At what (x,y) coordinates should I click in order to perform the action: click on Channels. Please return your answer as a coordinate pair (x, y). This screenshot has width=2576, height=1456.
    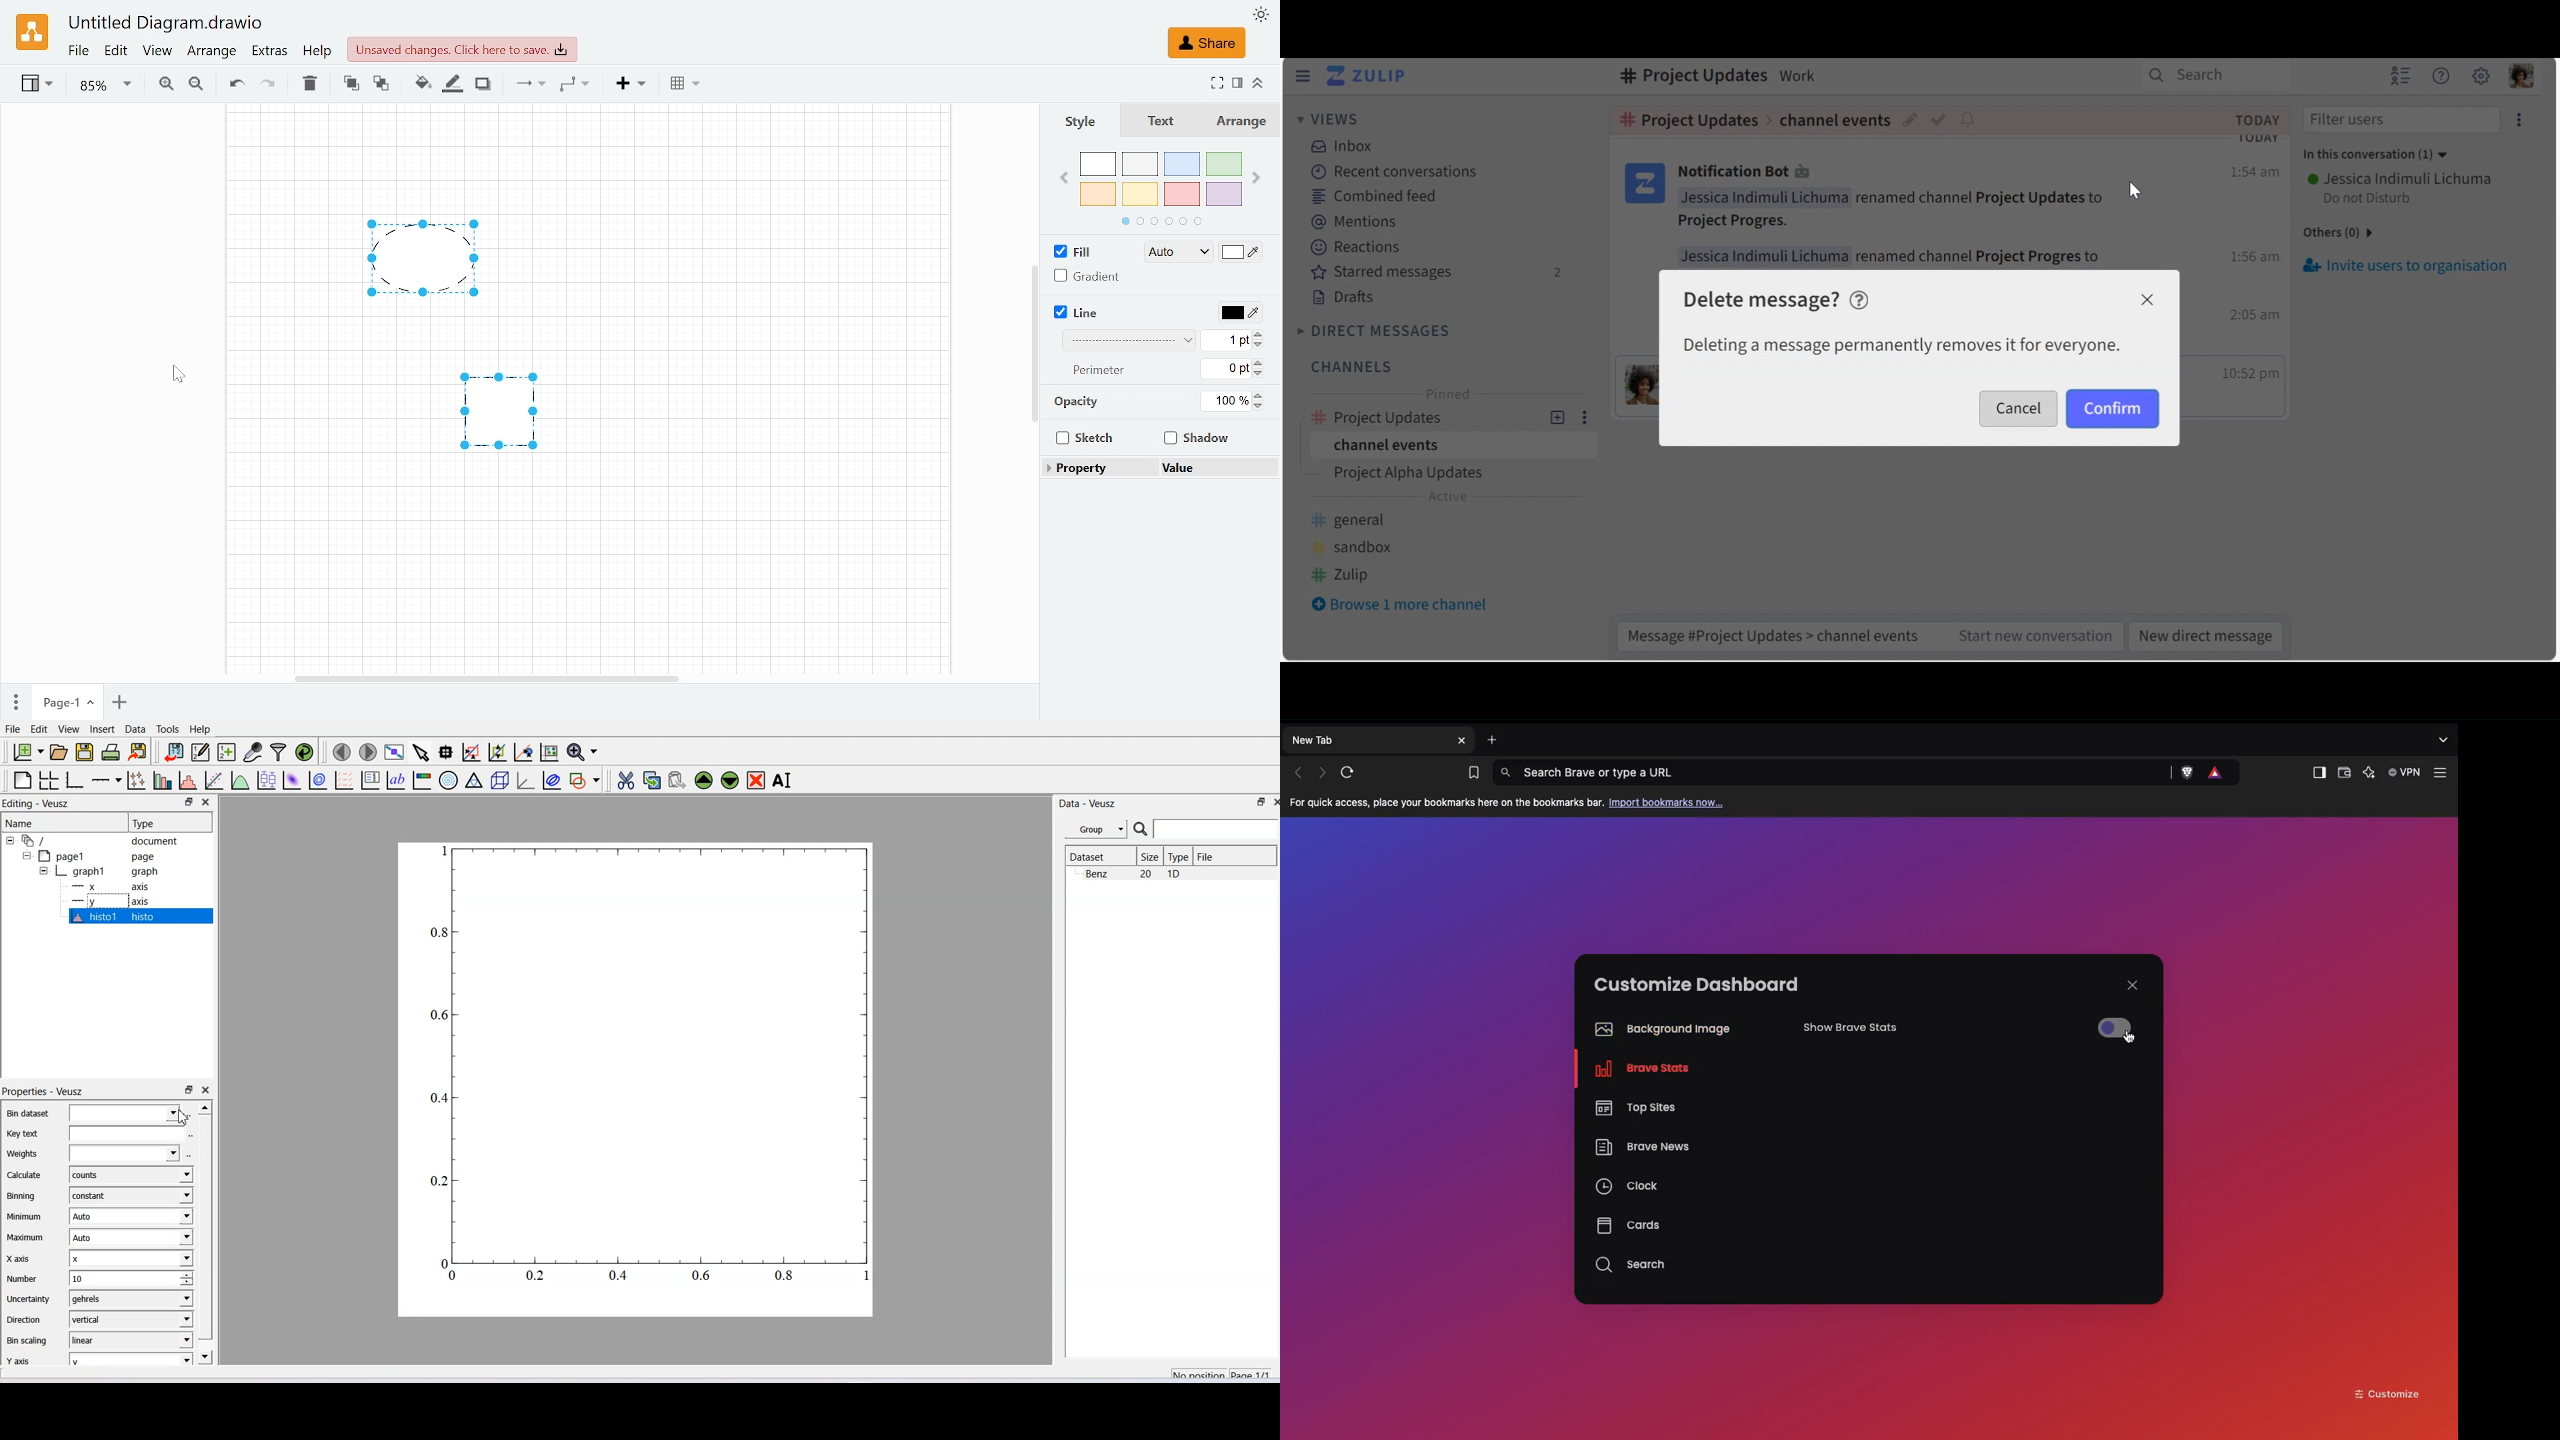
    Looking at the image, I should click on (1350, 367).